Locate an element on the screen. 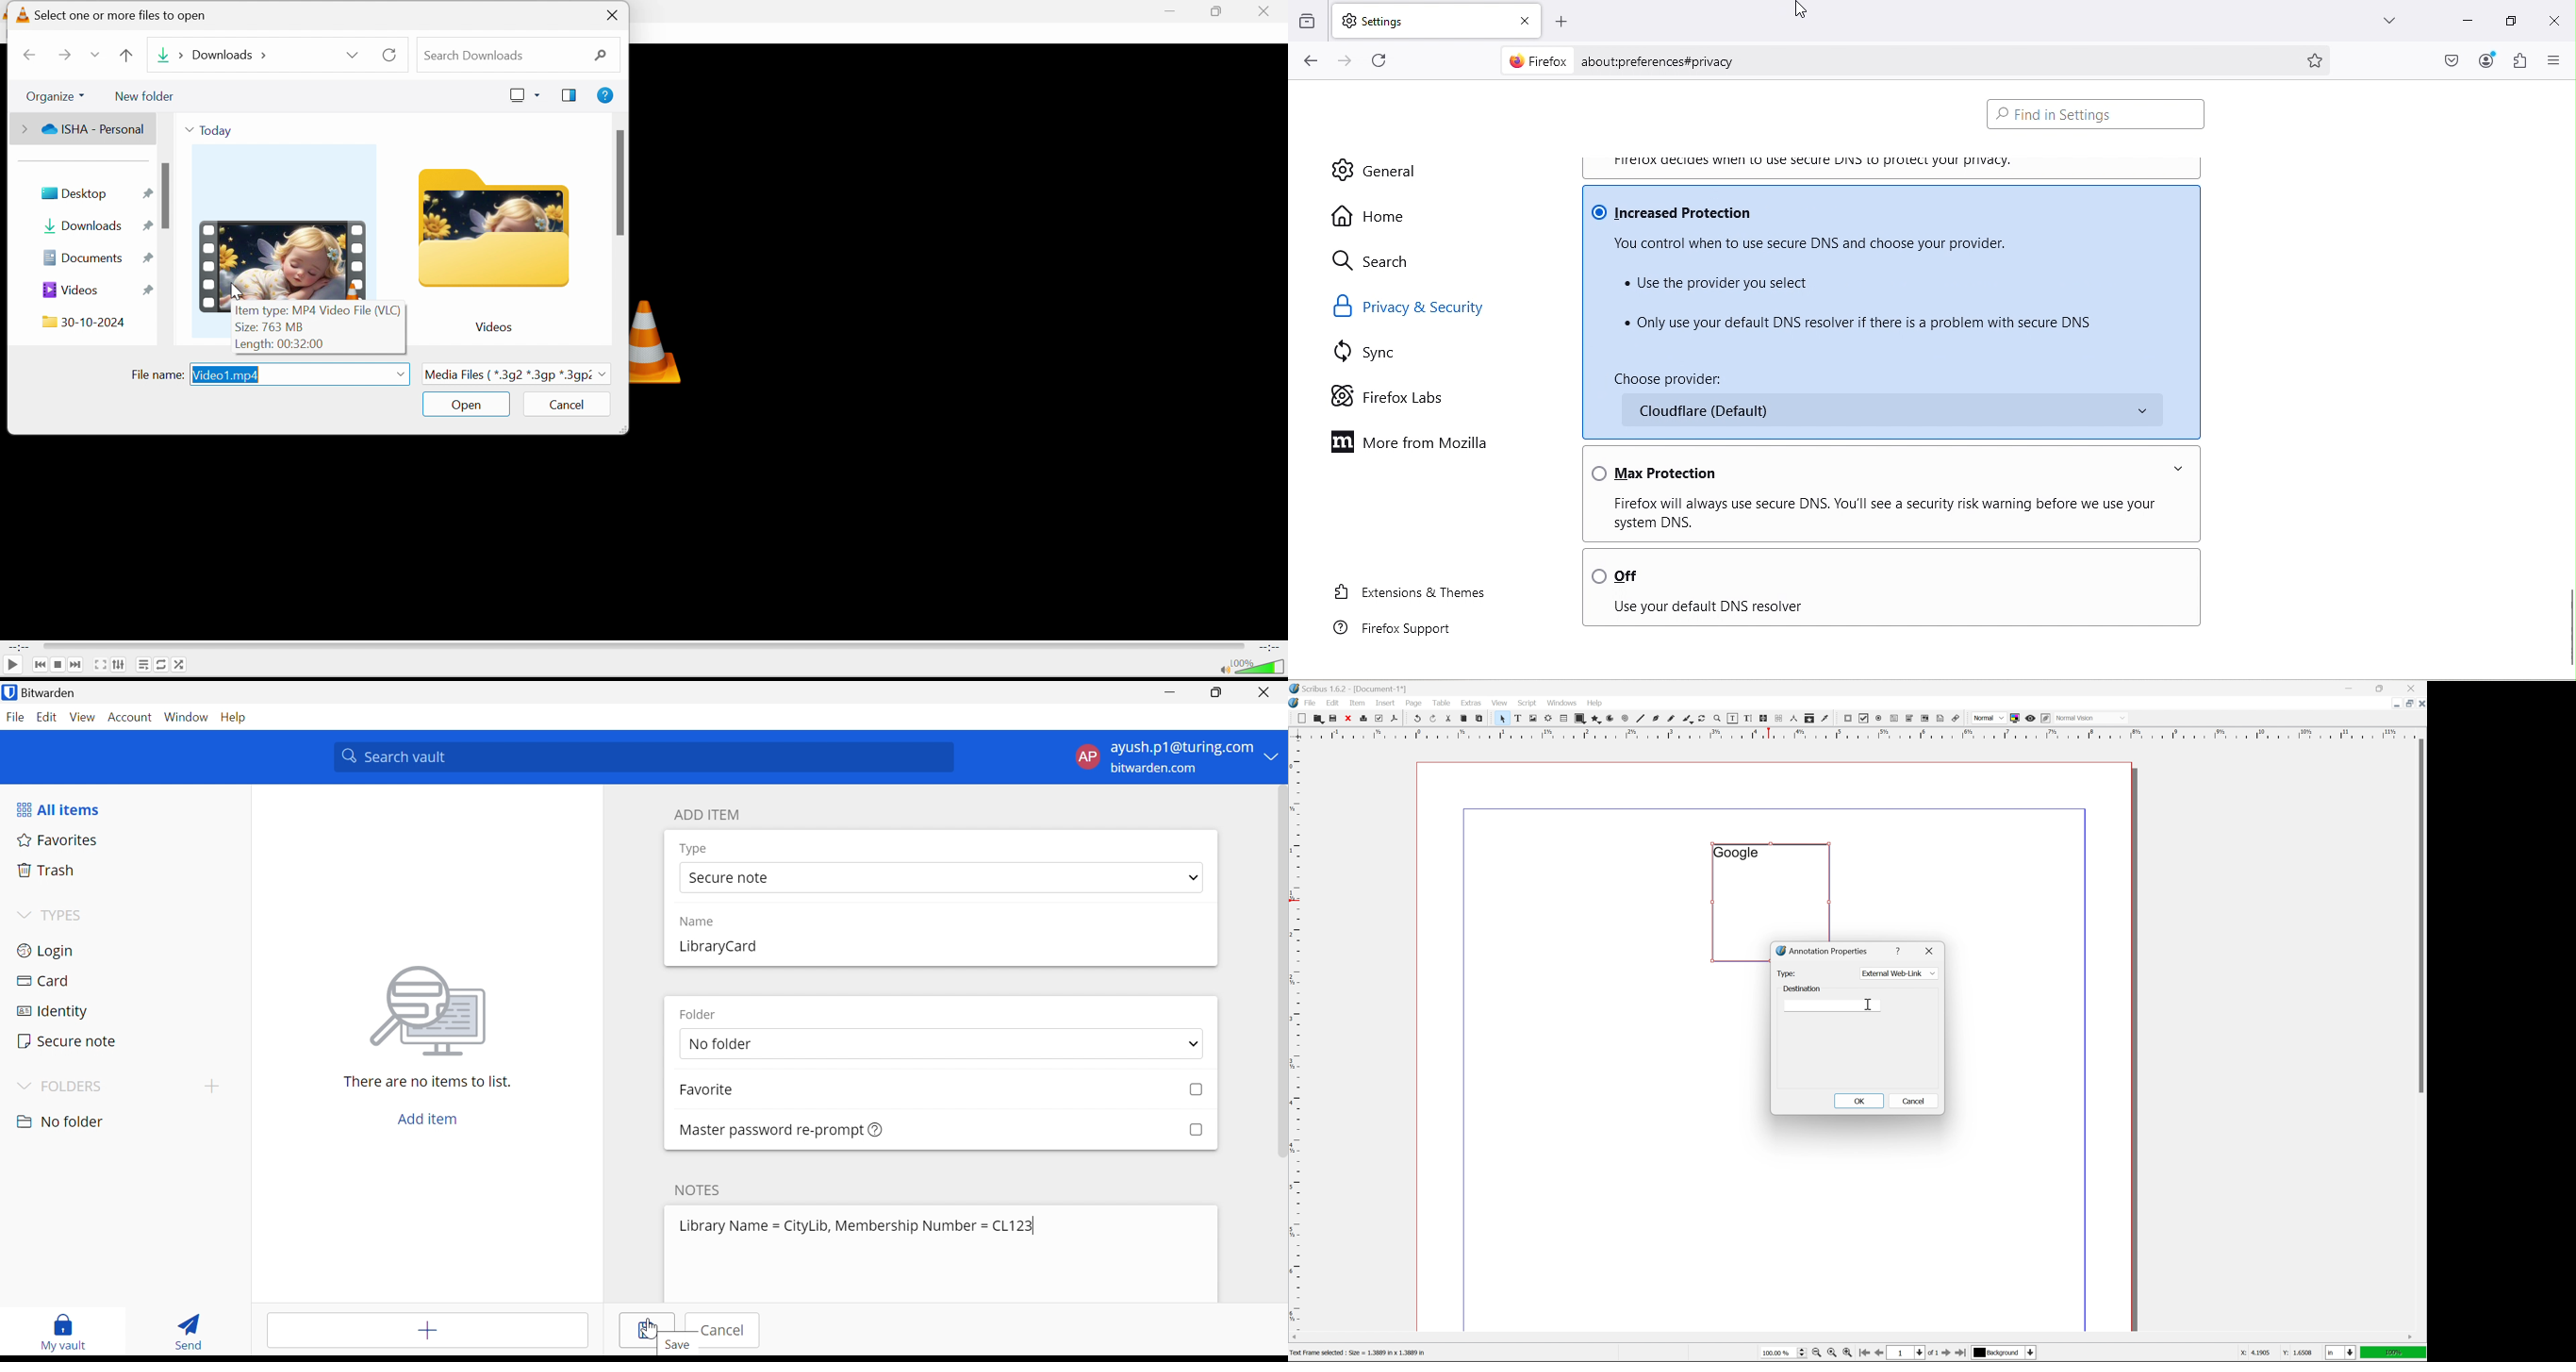 The height and width of the screenshot is (1372, 2576). Start Time is located at coordinates (18, 650).